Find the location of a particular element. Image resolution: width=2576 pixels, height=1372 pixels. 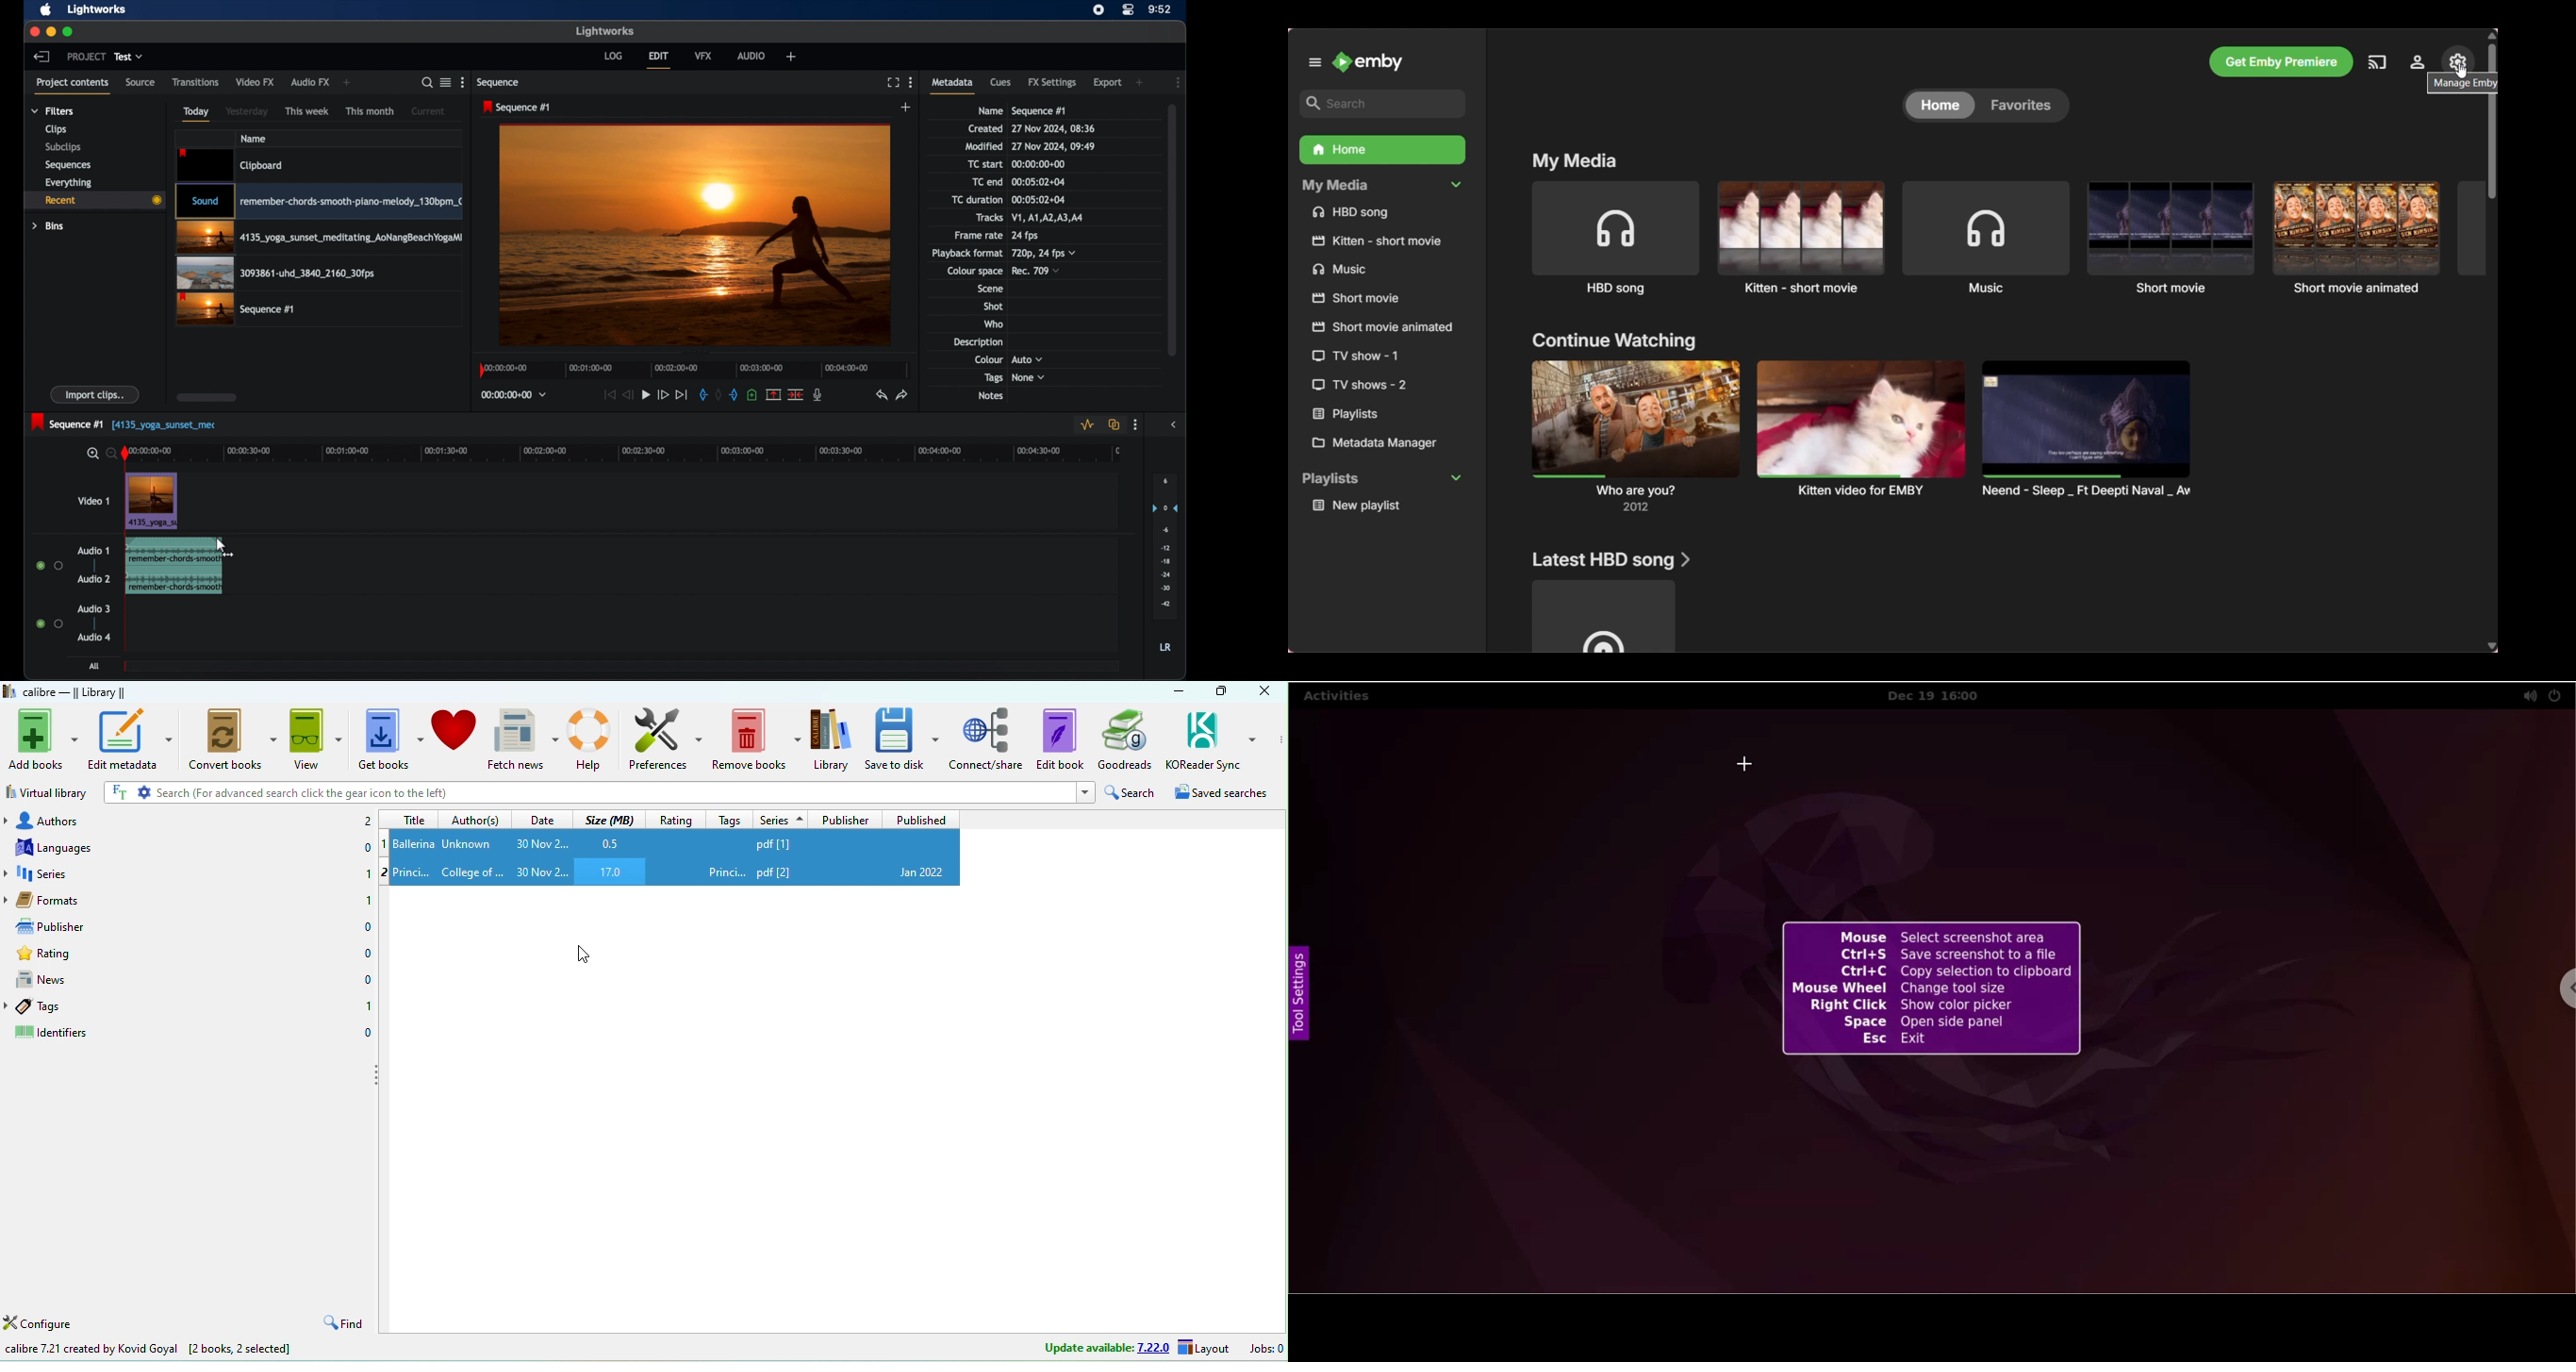

back is located at coordinates (42, 57).